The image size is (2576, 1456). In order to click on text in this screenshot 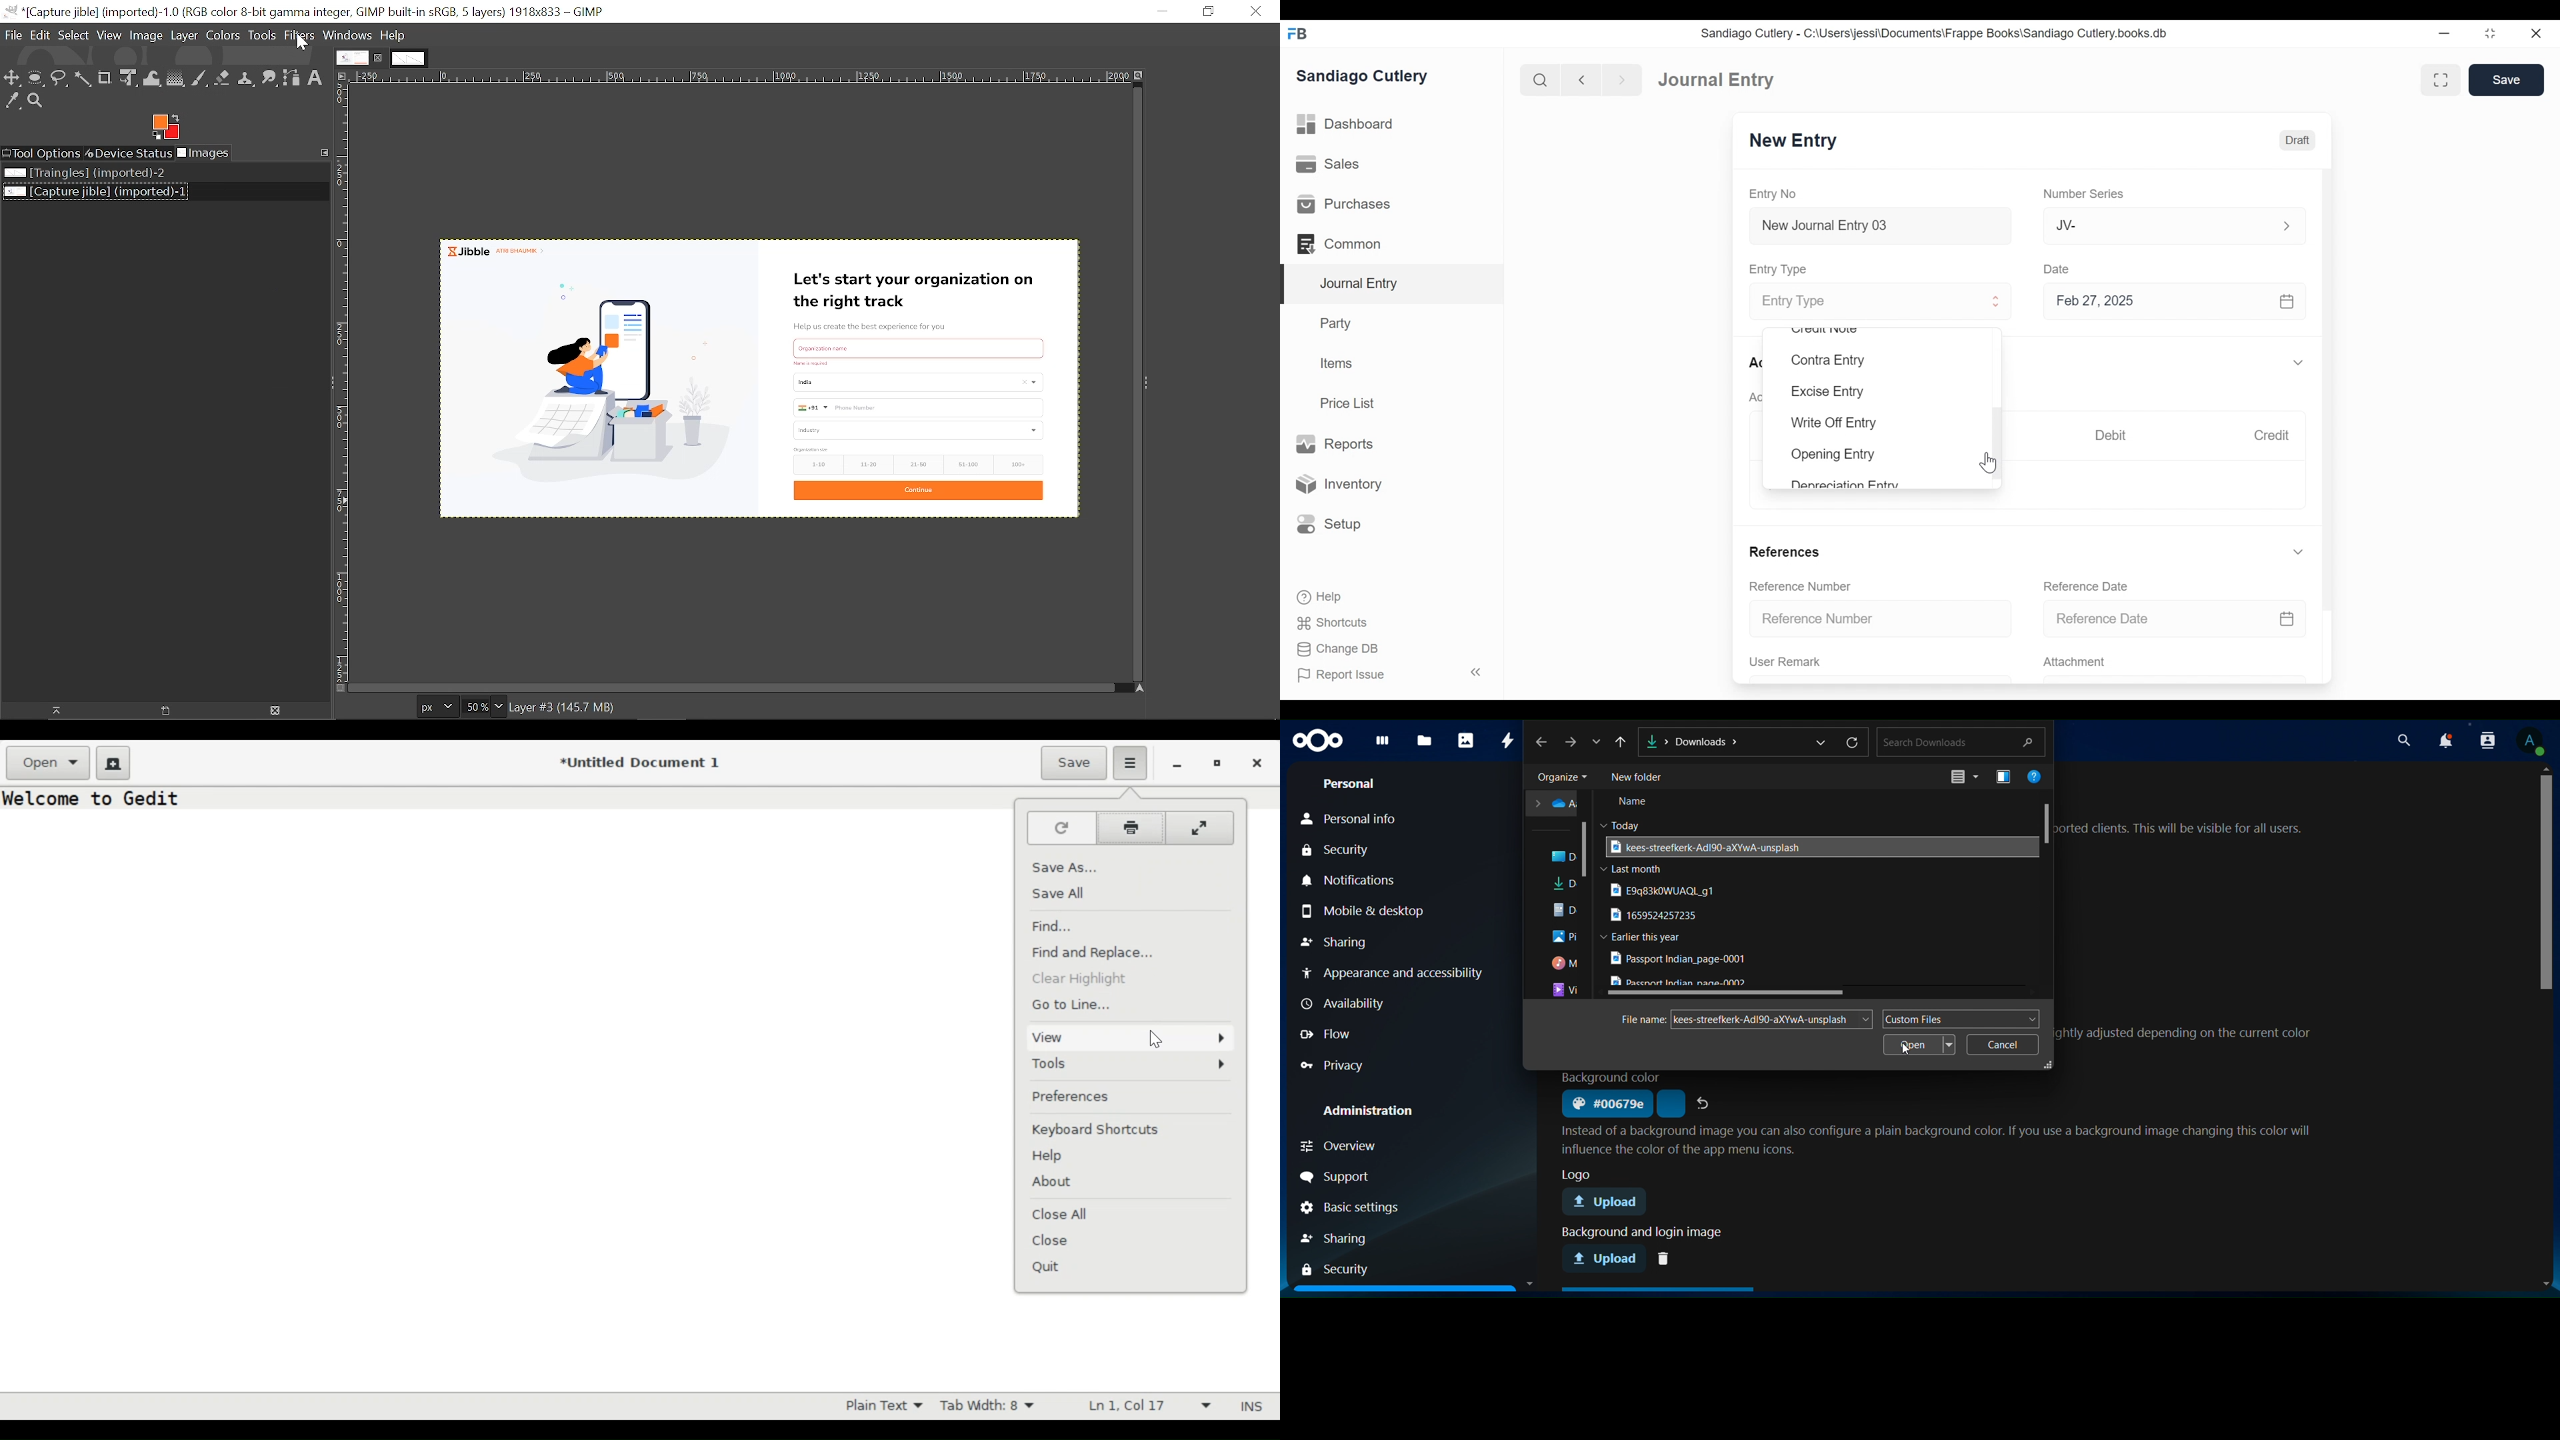, I will do `click(1637, 1233)`.